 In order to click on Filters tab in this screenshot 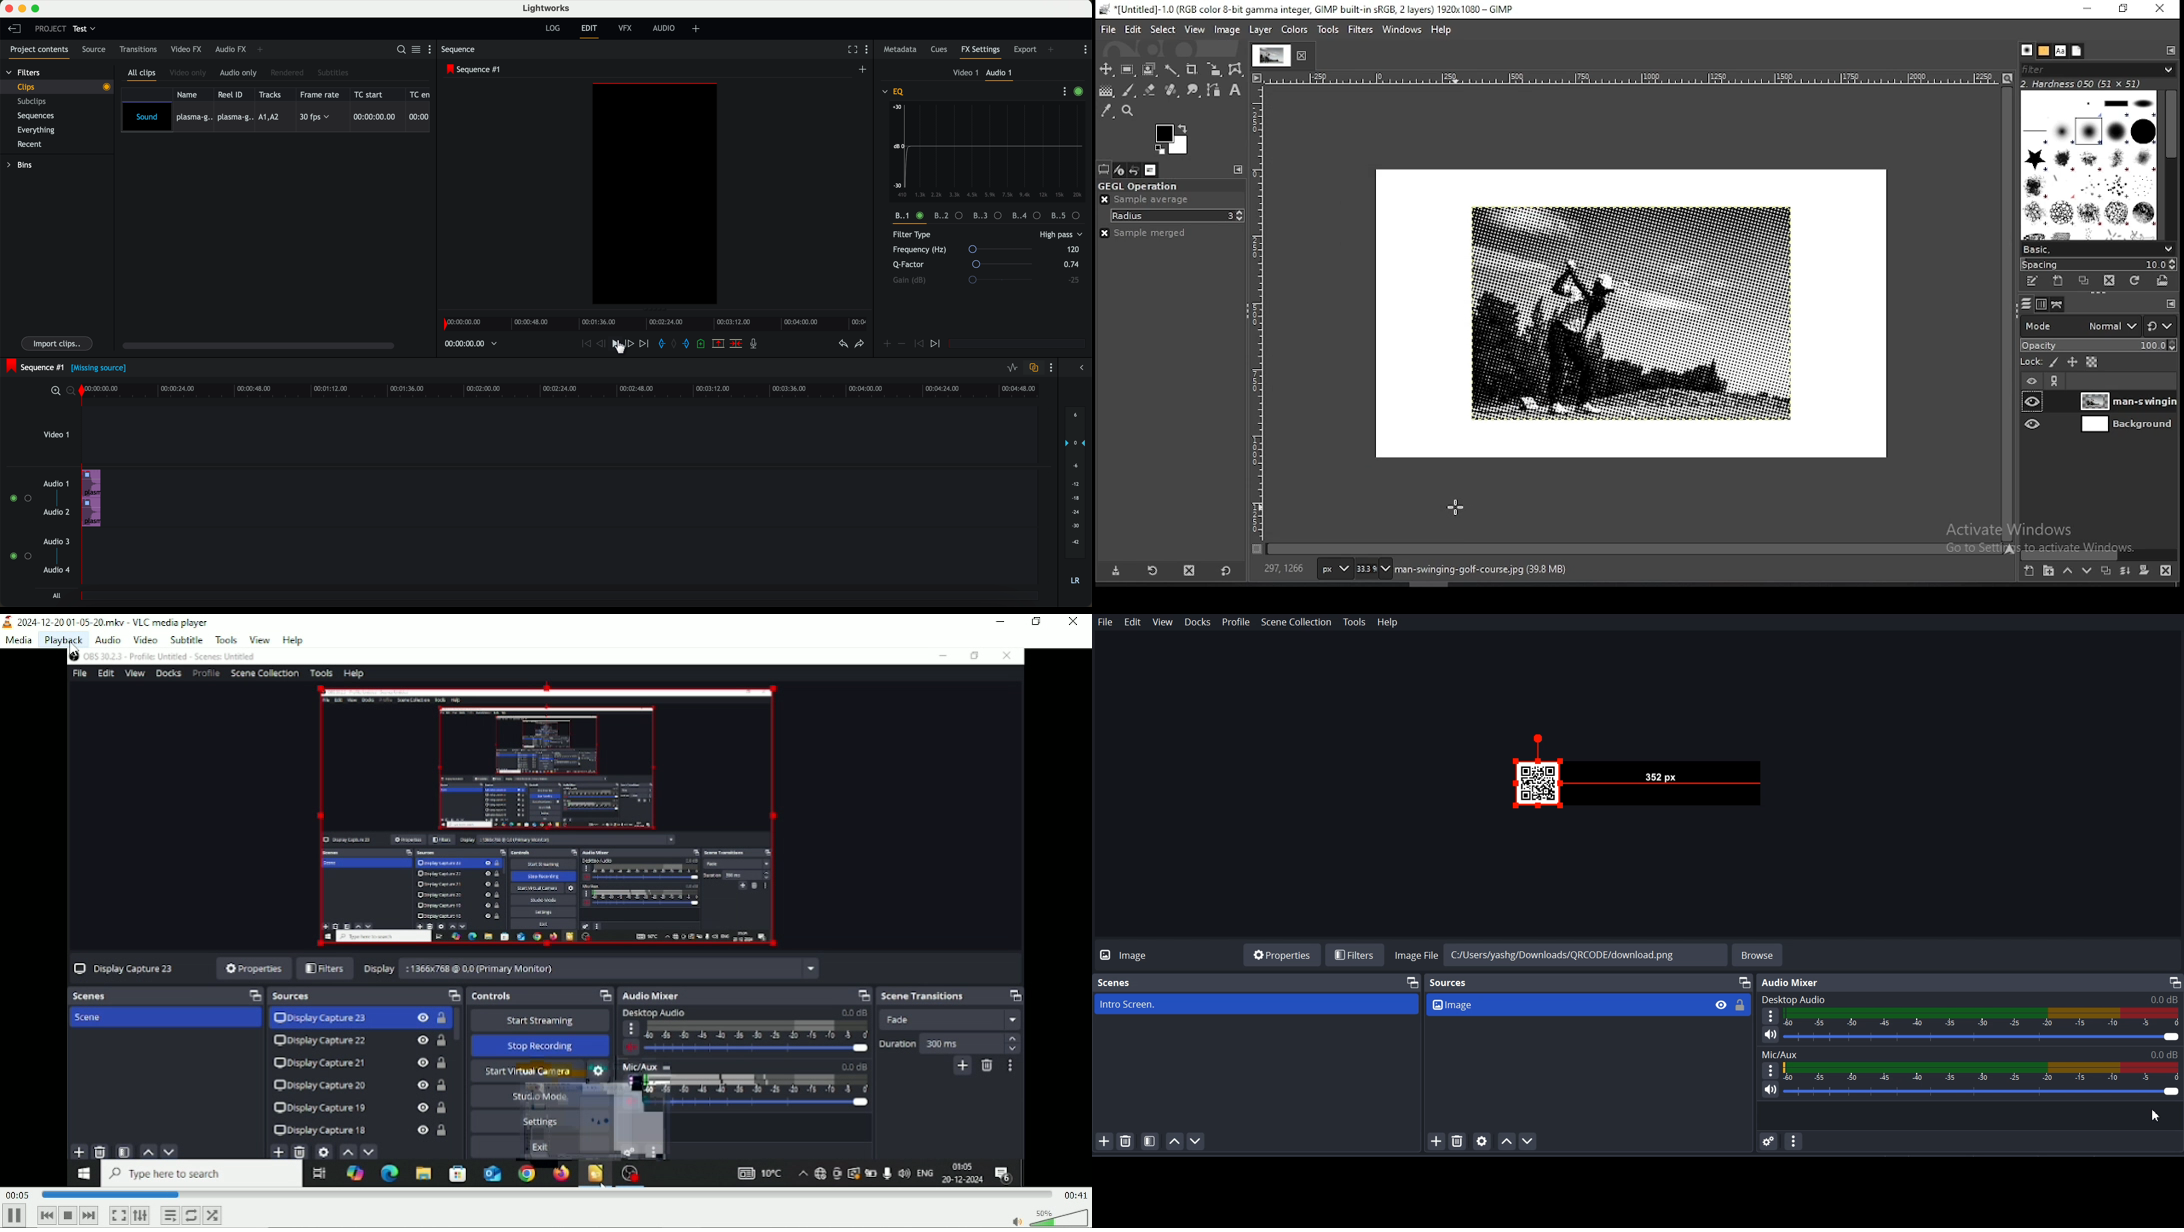, I will do `click(23, 73)`.